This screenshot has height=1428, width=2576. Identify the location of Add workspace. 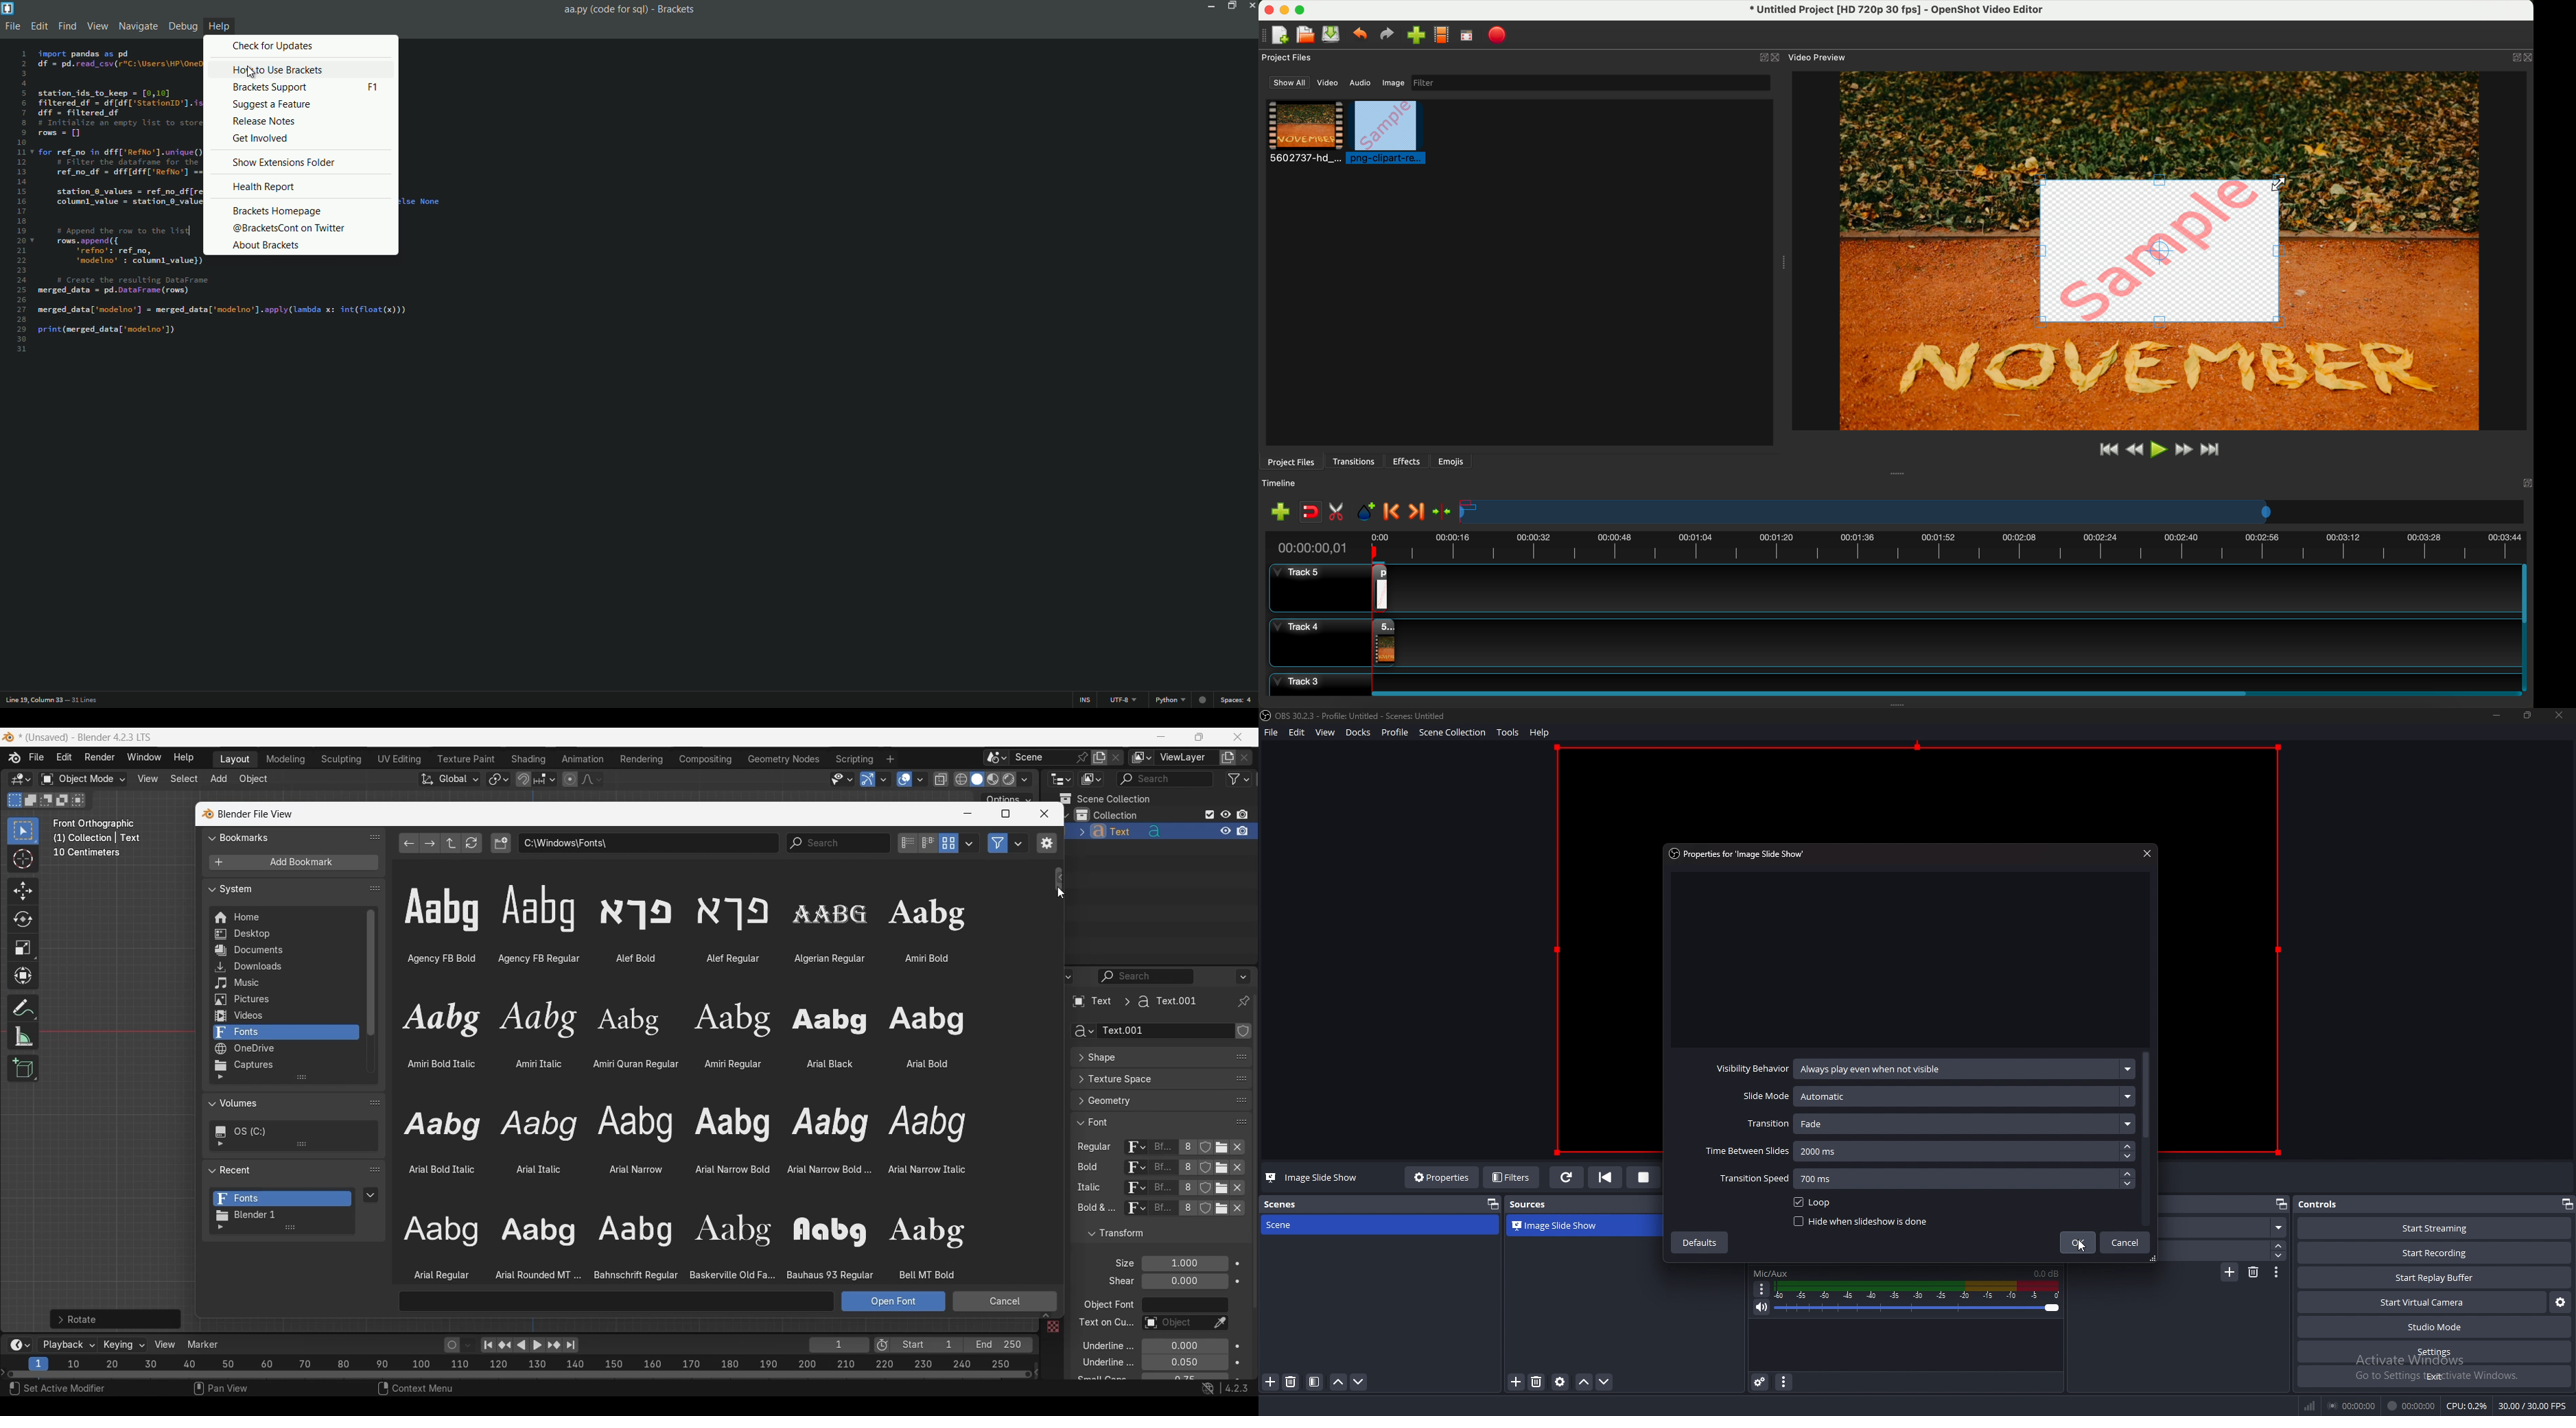
(890, 759).